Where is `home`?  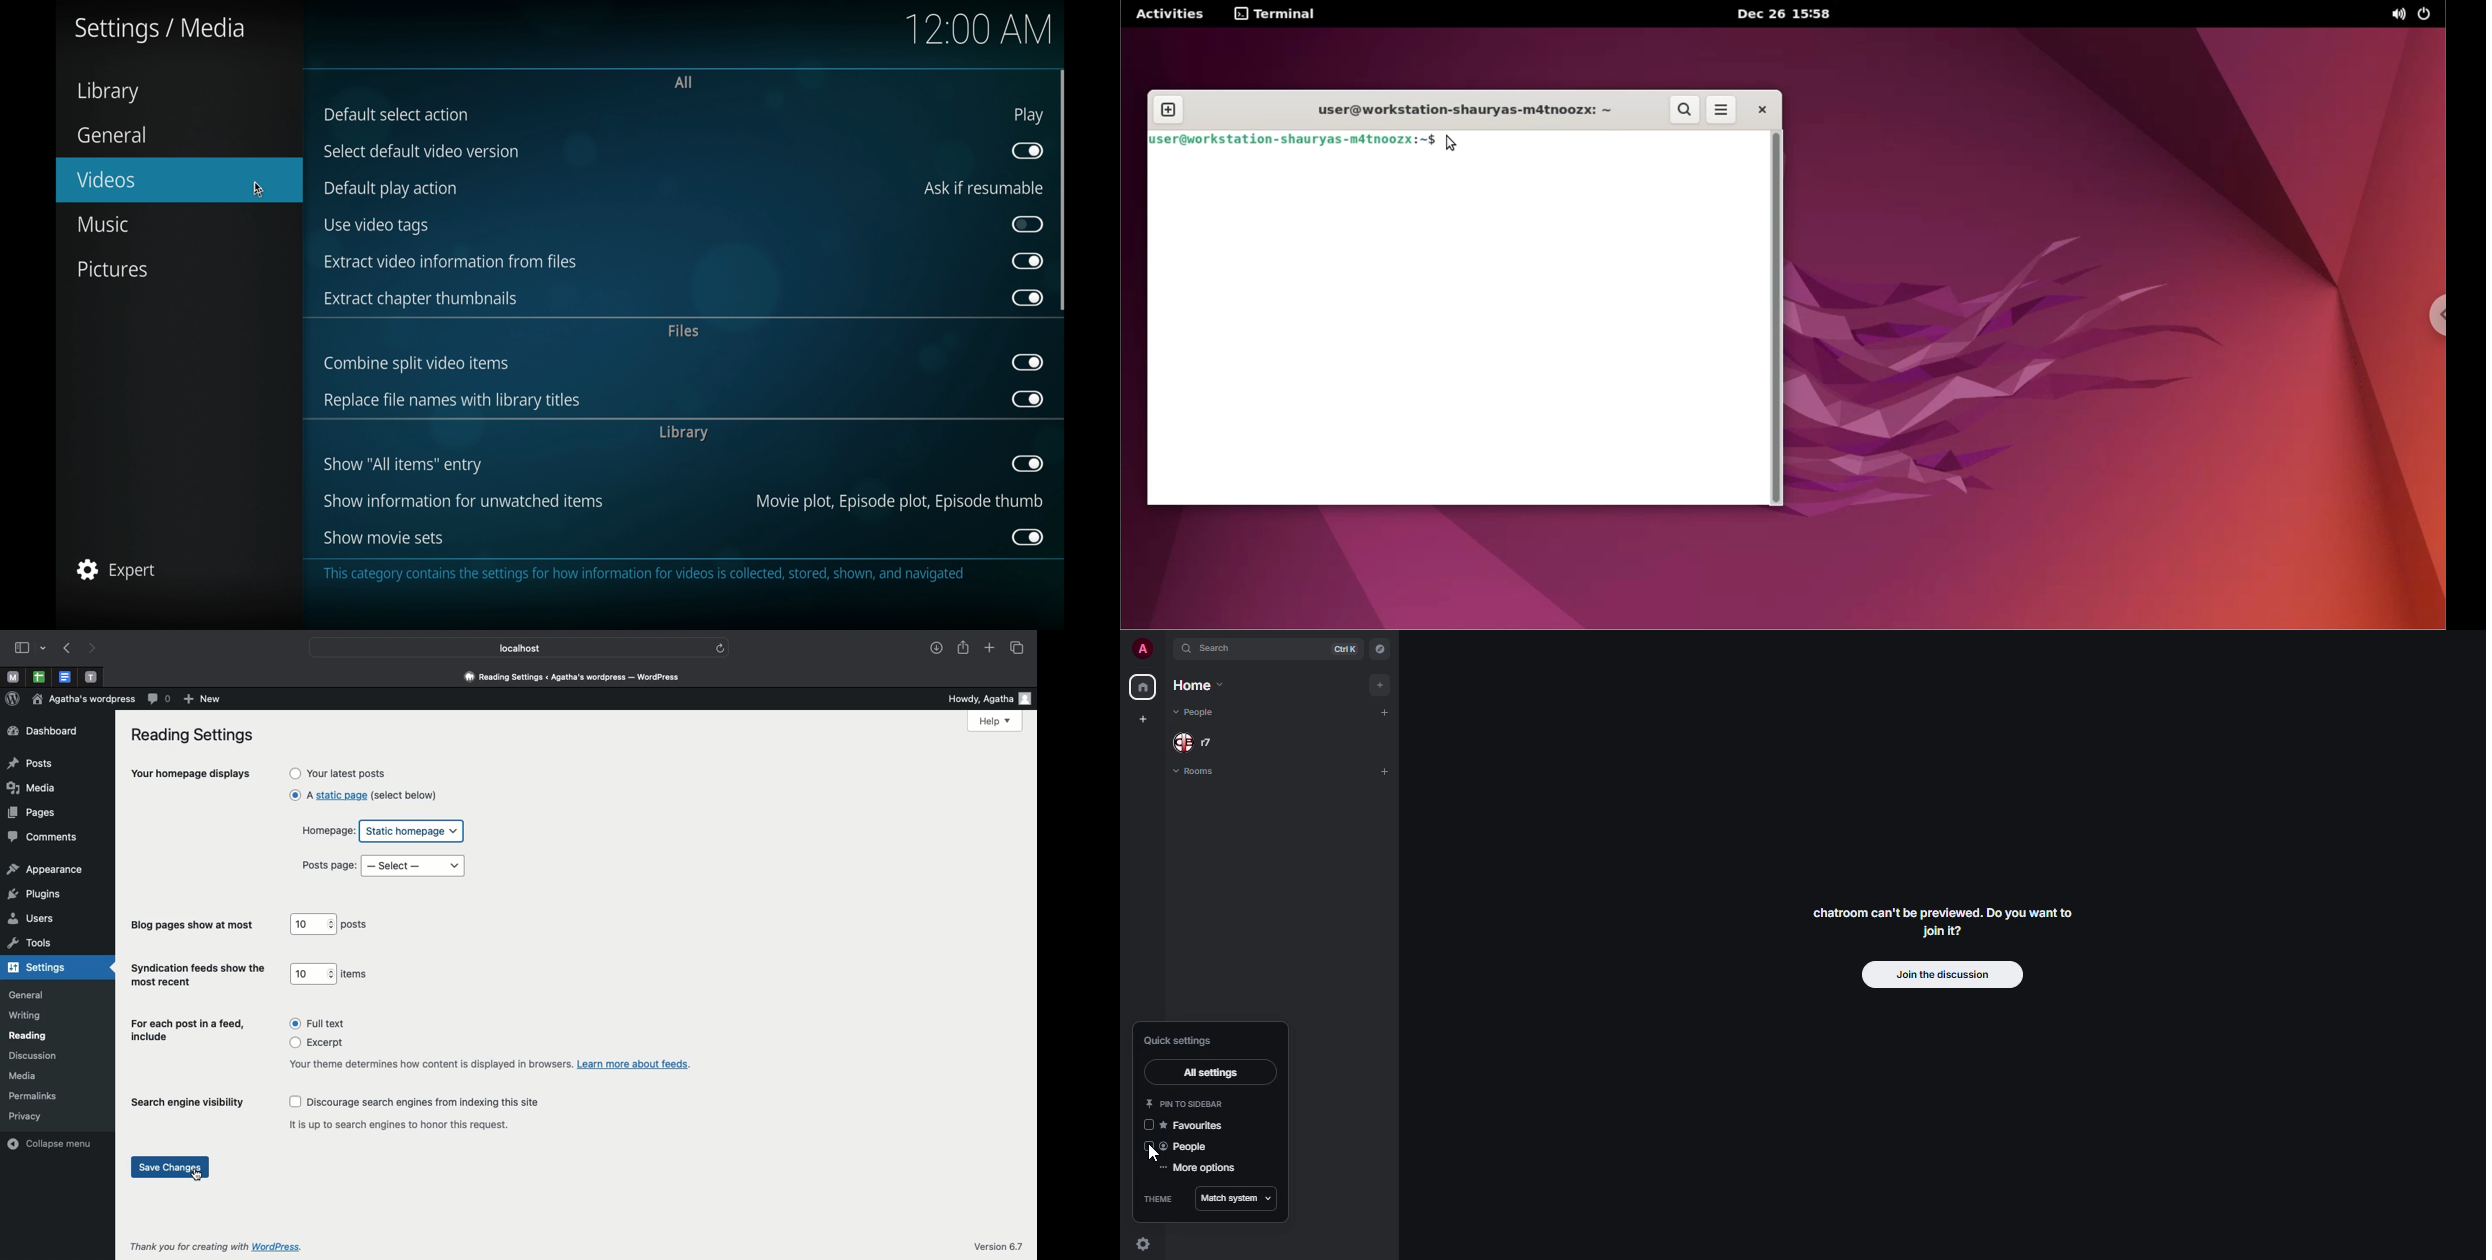
home is located at coordinates (1141, 687).